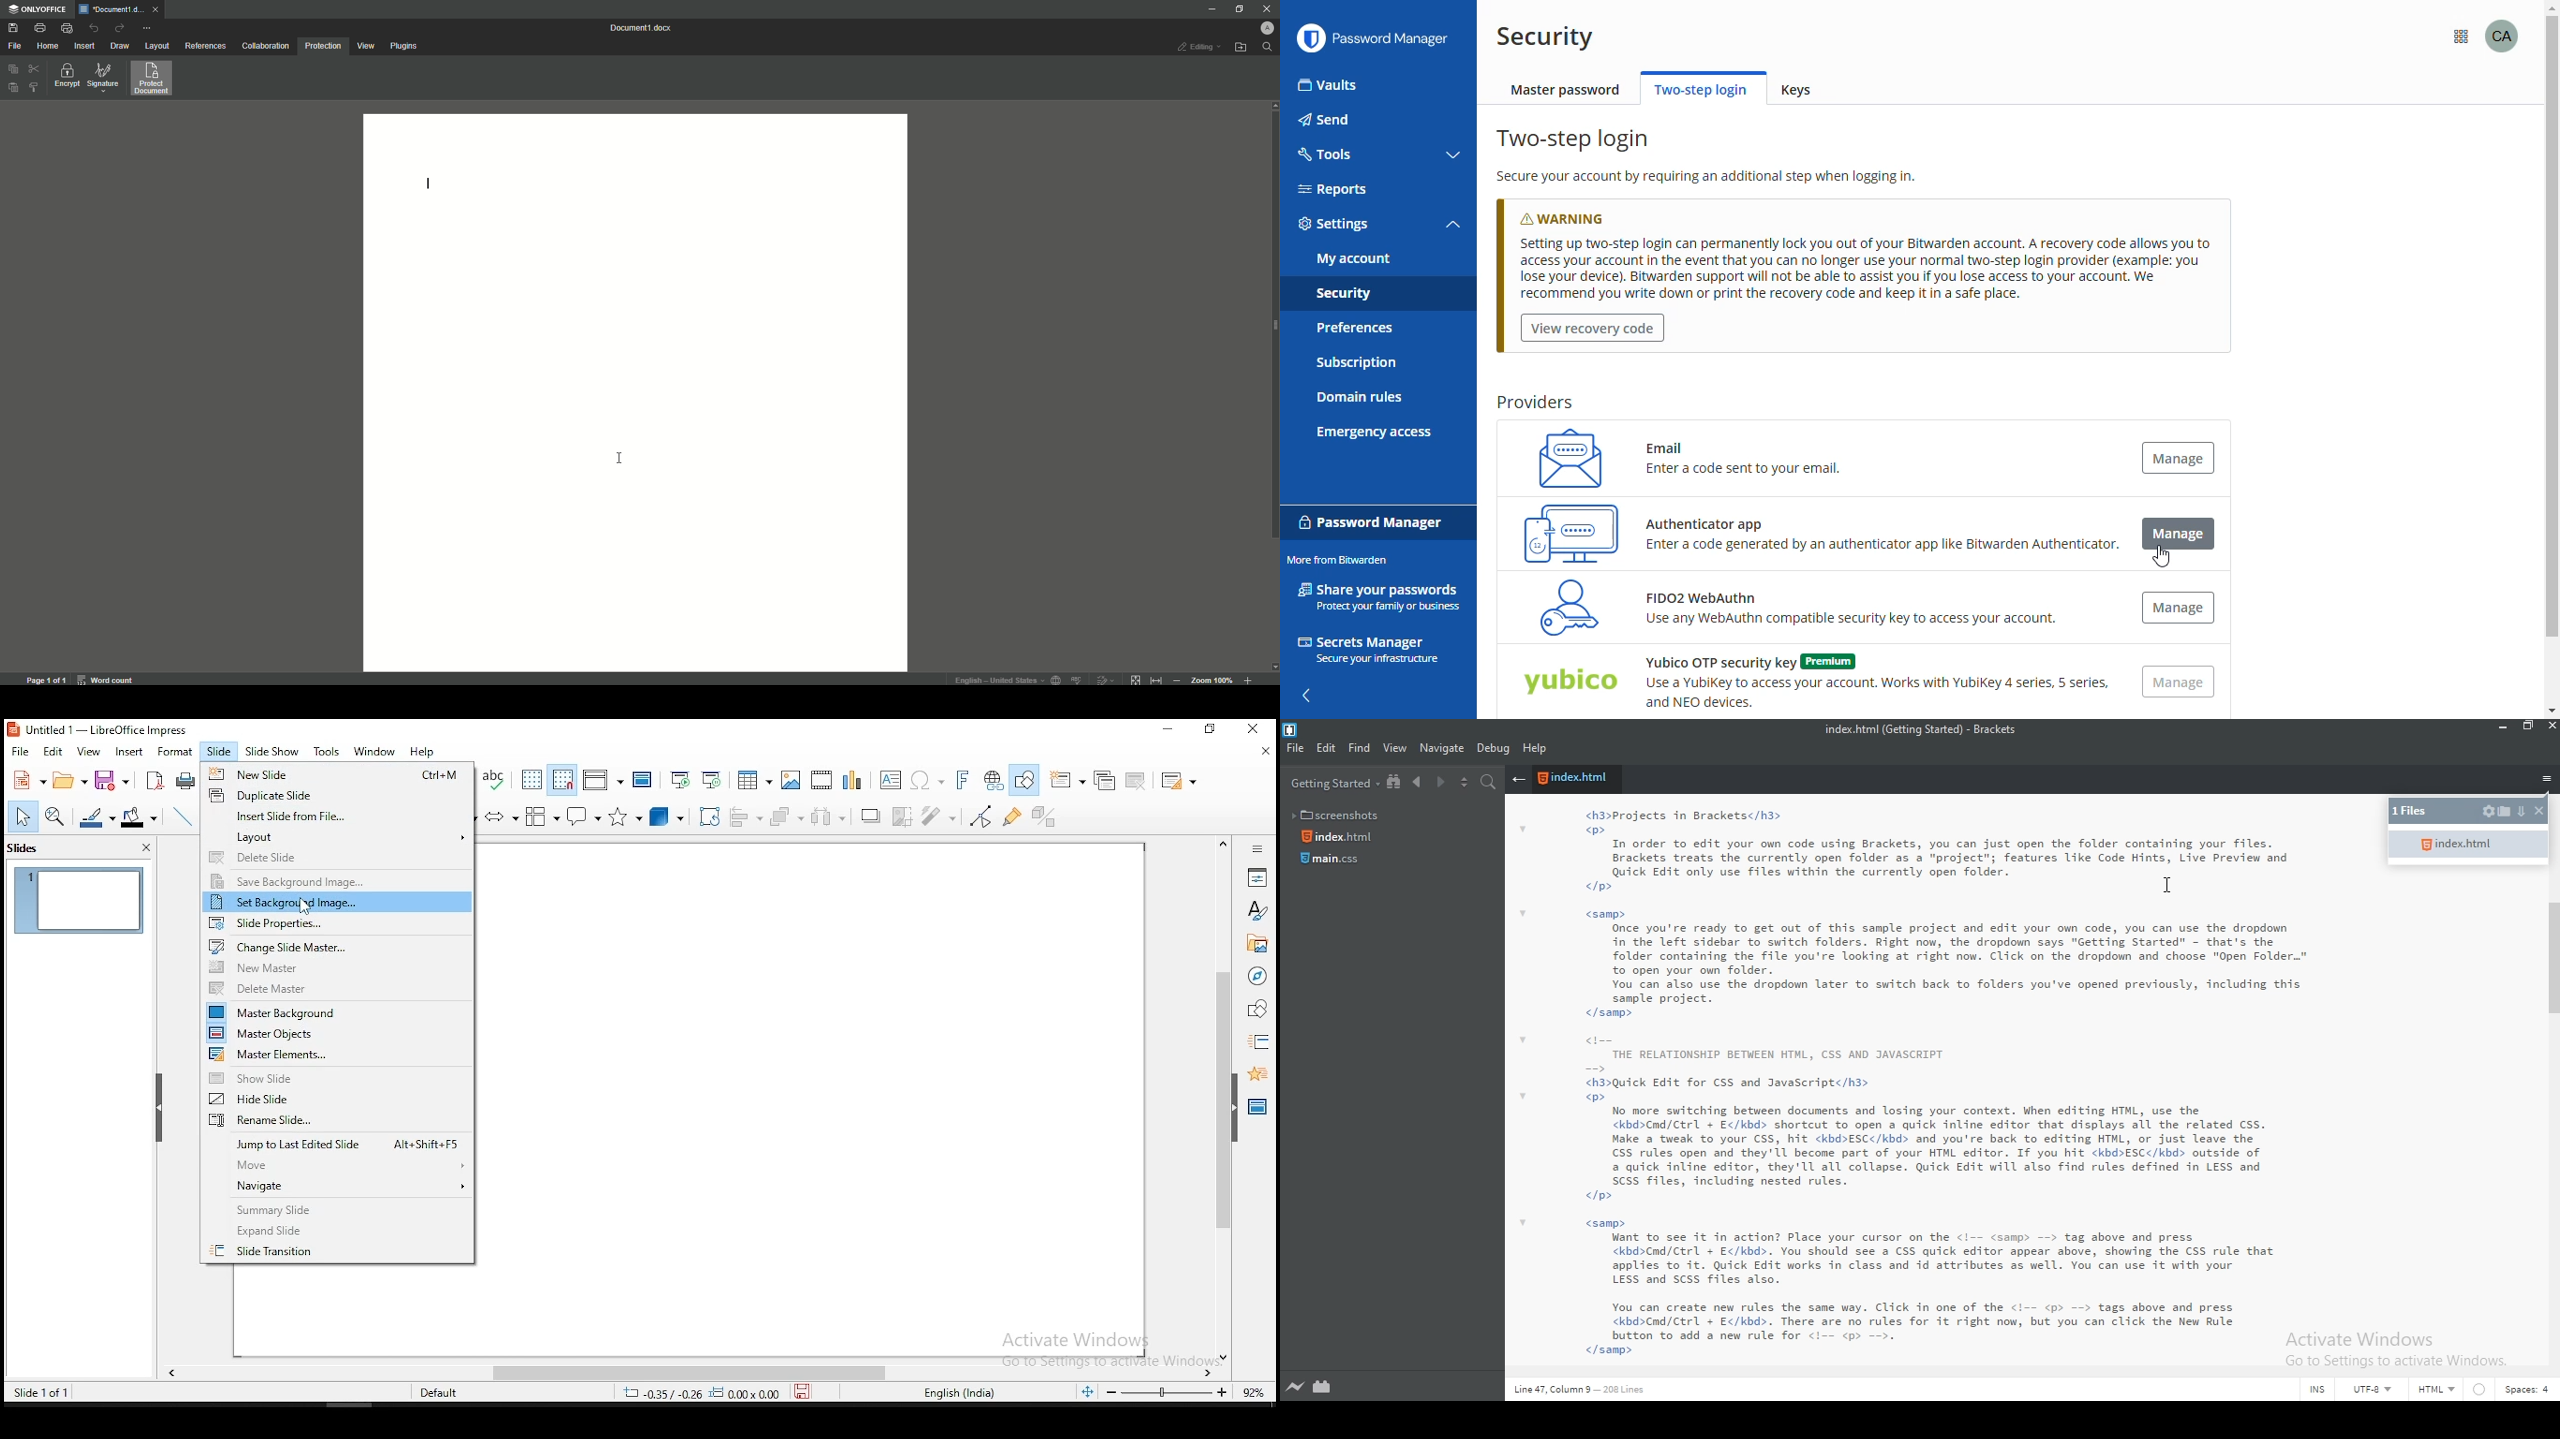  What do you see at coordinates (855, 781) in the screenshot?
I see `charts` at bounding box center [855, 781].